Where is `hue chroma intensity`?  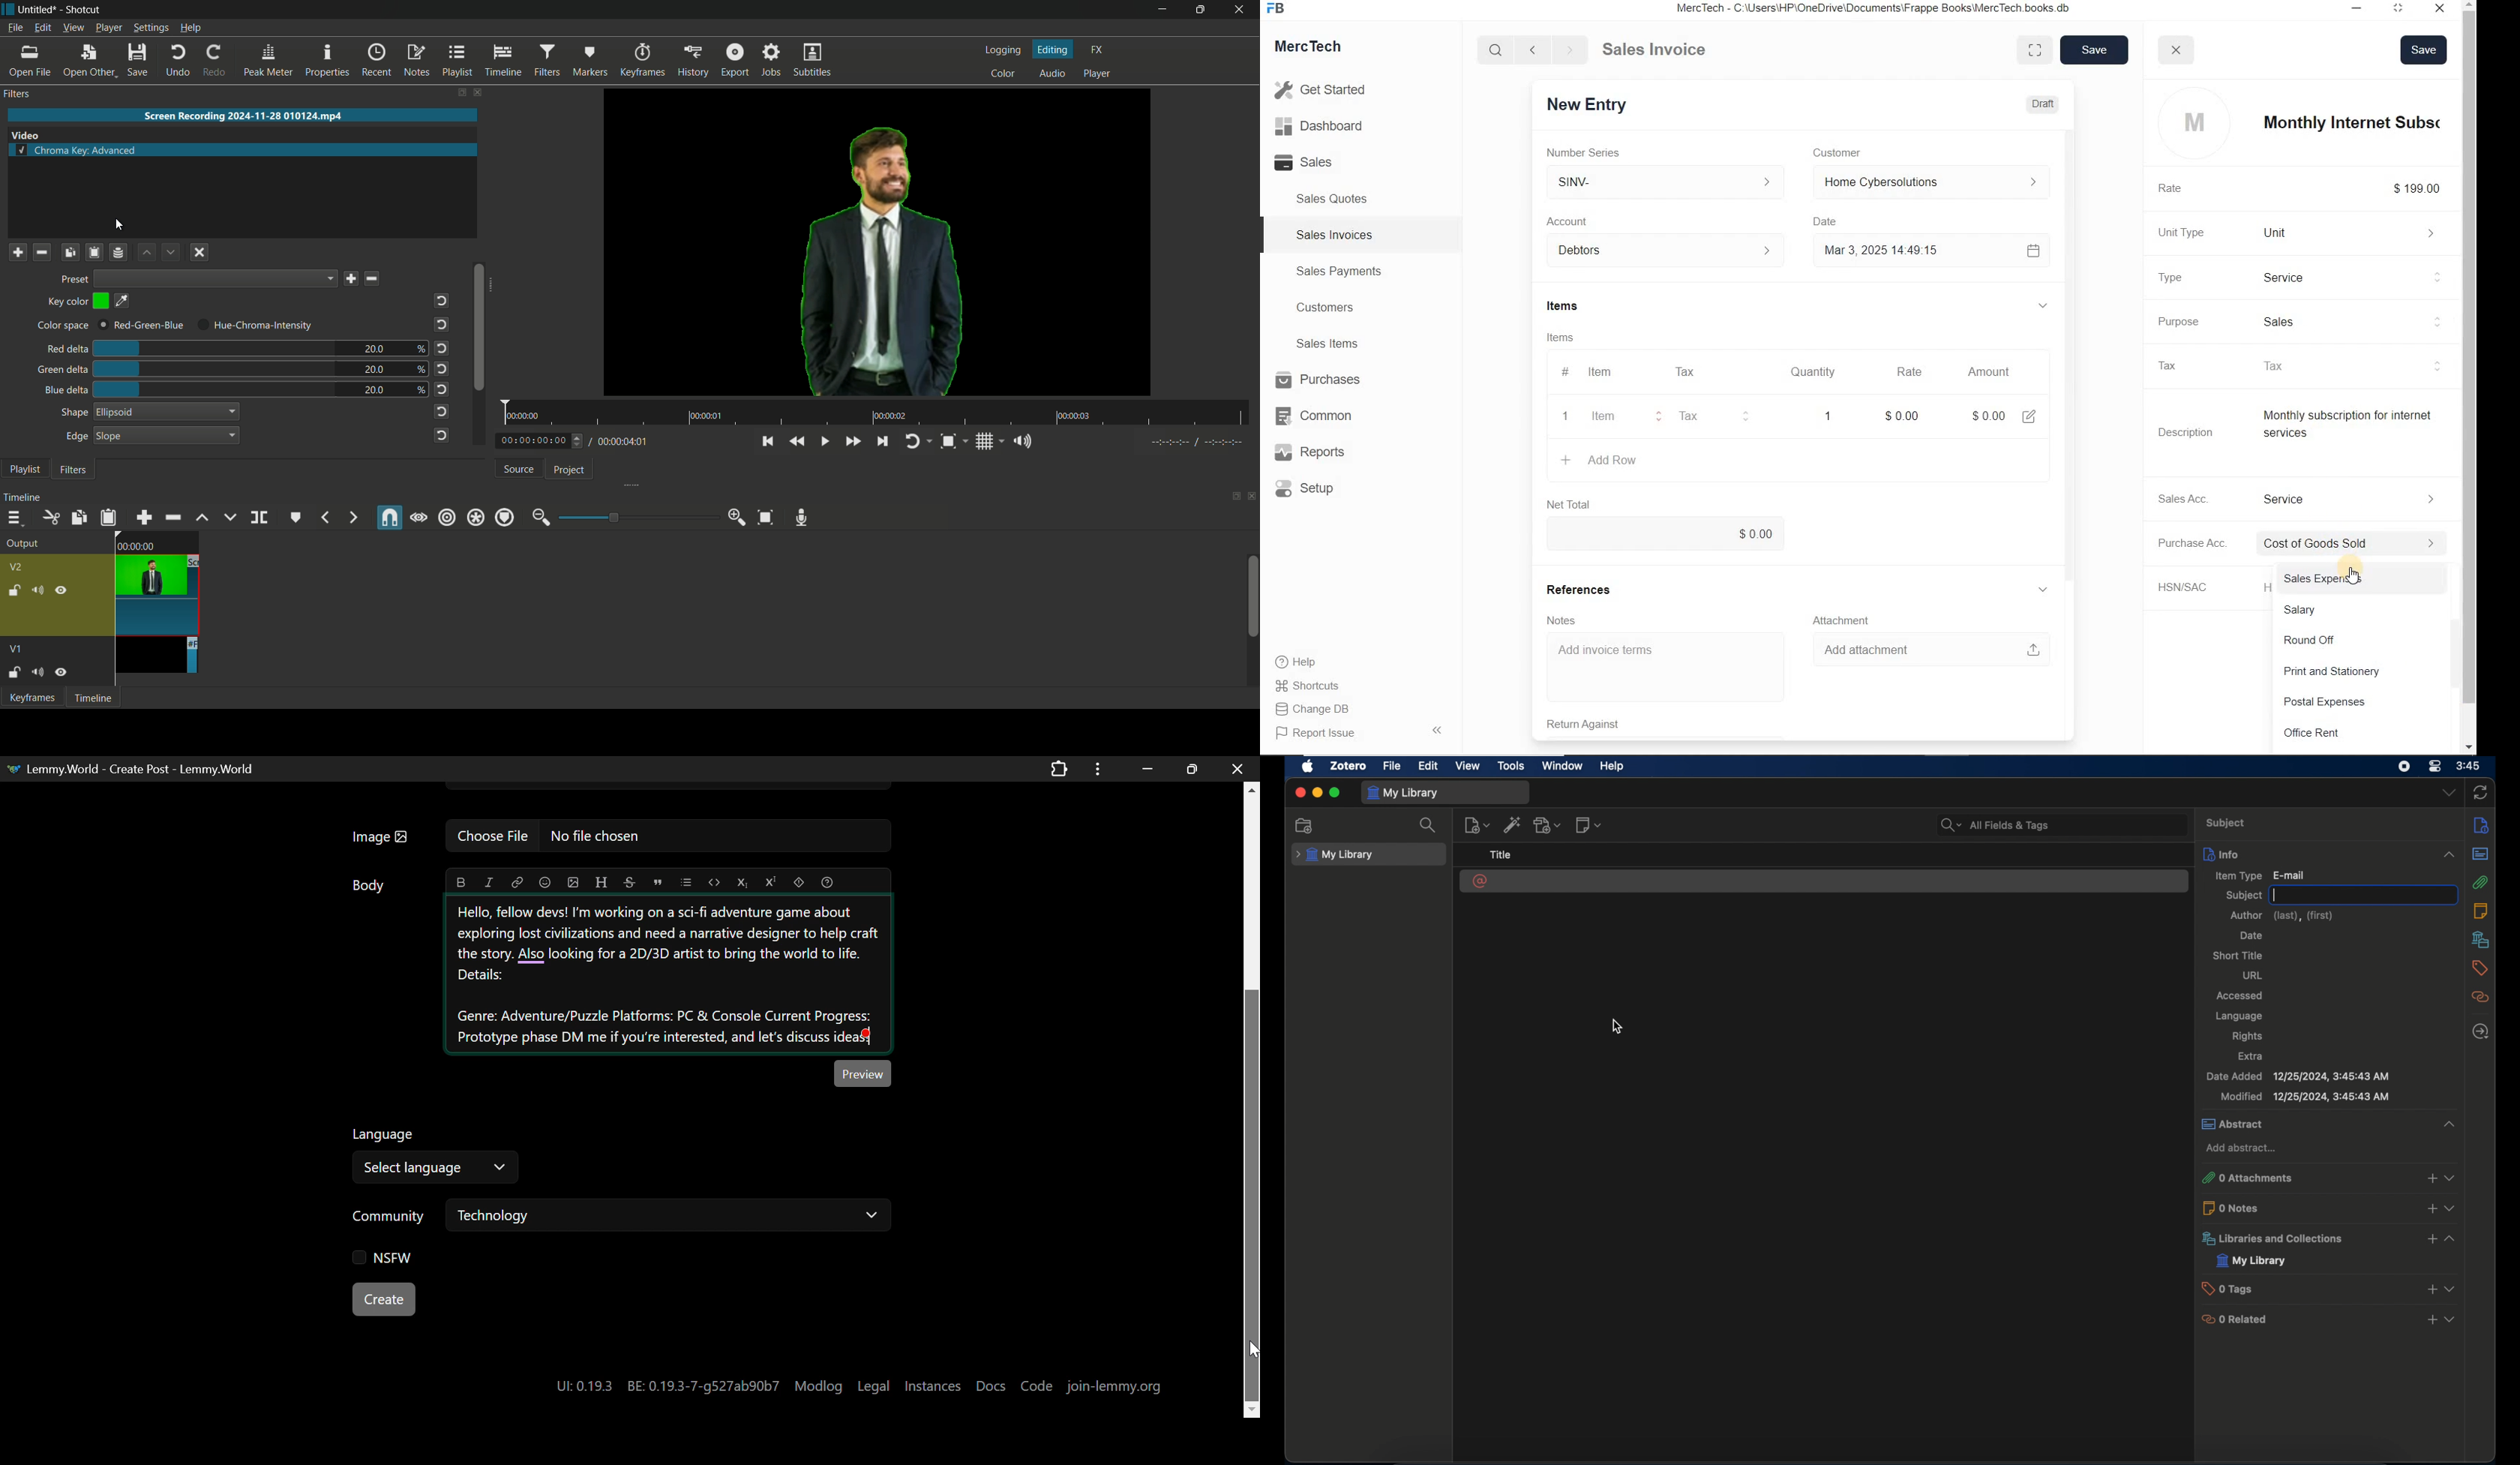
hue chroma intensity is located at coordinates (266, 327).